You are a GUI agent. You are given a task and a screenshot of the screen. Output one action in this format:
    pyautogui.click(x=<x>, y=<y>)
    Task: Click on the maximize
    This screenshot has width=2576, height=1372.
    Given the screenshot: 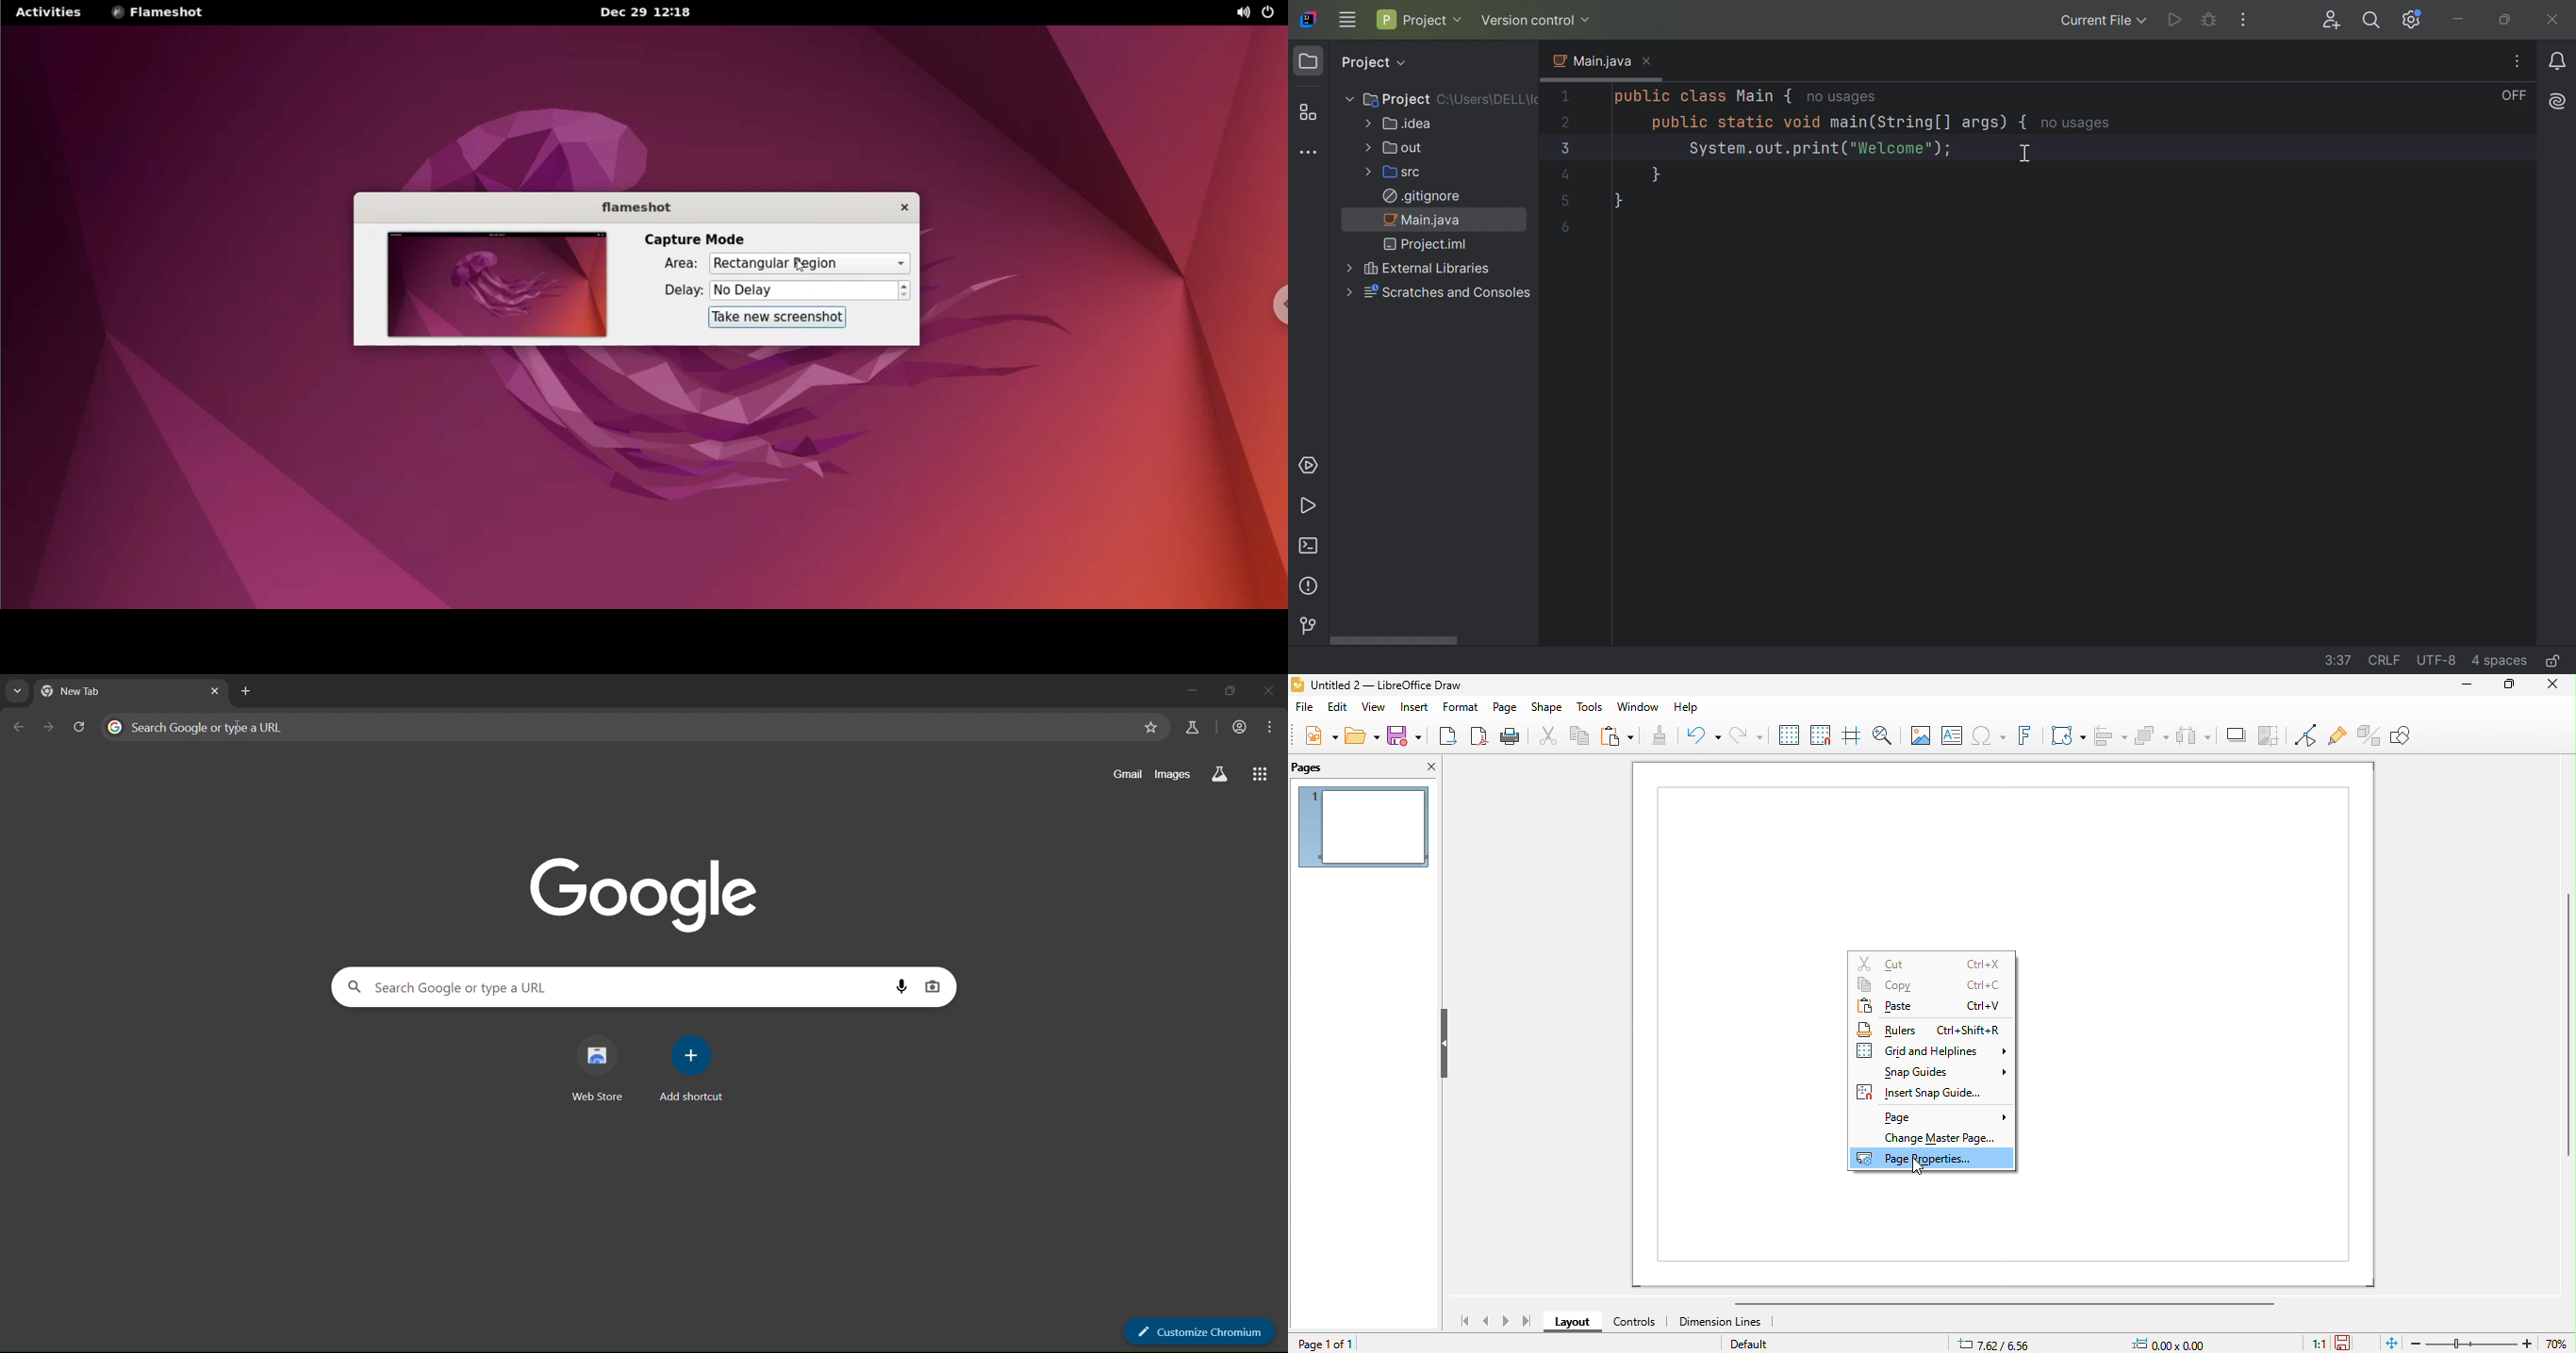 What is the action you would take?
    pyautogui.click(x=2502, y=686)
    